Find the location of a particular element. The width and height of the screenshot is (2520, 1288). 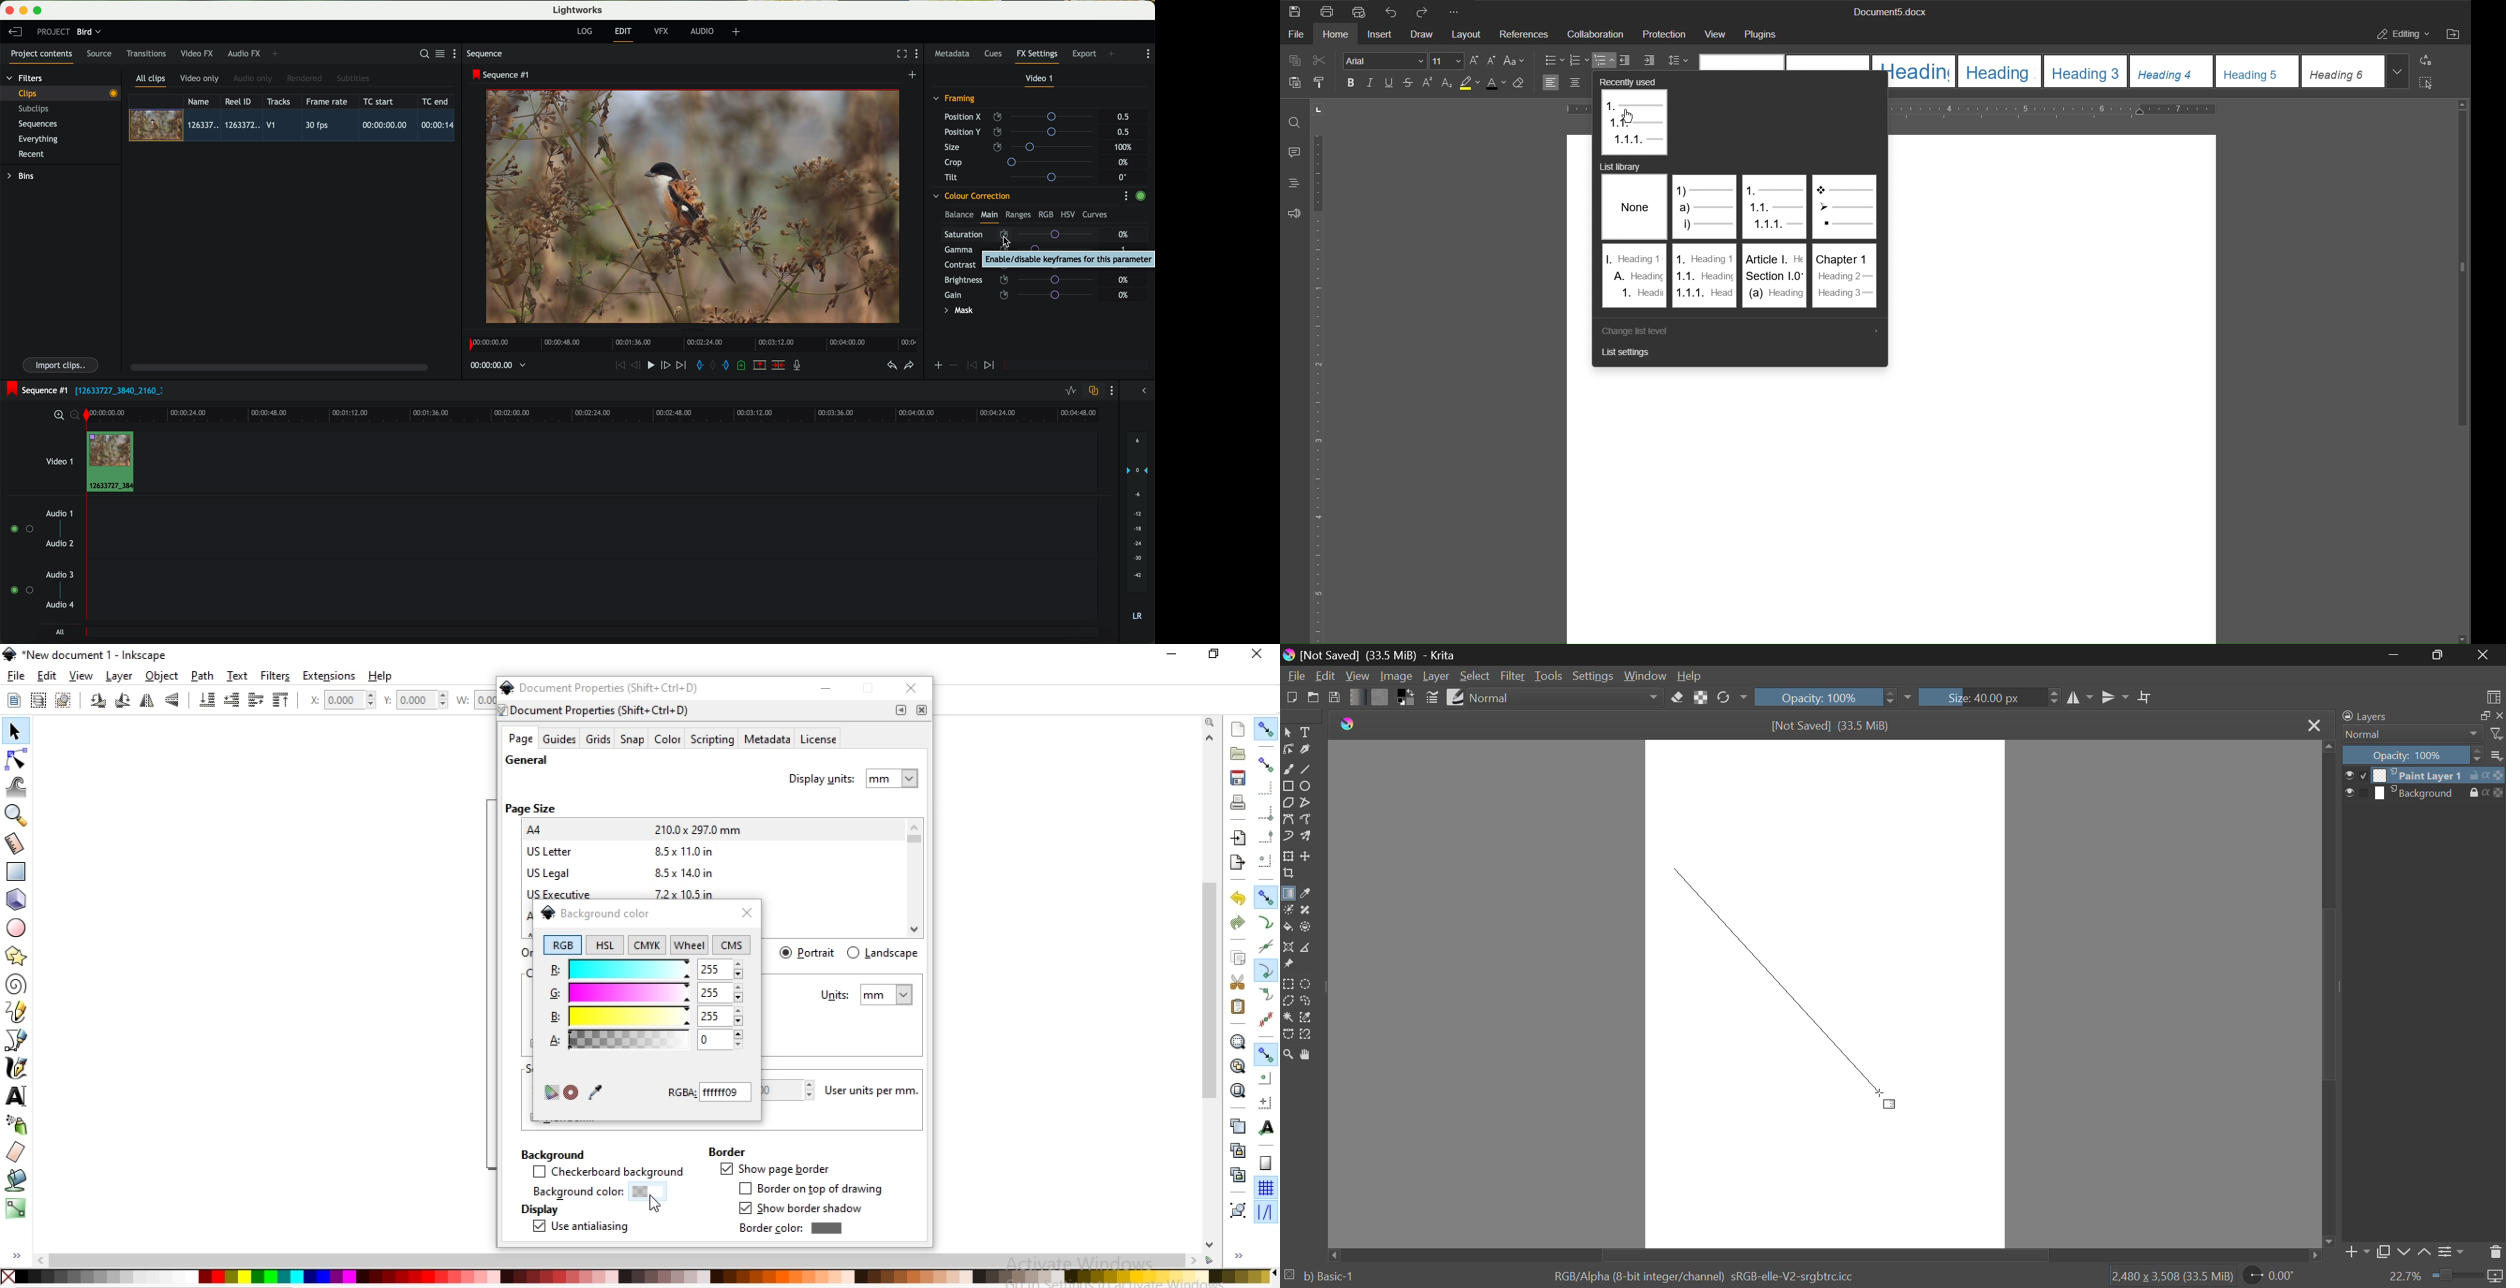

Opacity: 100% is located at coordinates (1831, 697).